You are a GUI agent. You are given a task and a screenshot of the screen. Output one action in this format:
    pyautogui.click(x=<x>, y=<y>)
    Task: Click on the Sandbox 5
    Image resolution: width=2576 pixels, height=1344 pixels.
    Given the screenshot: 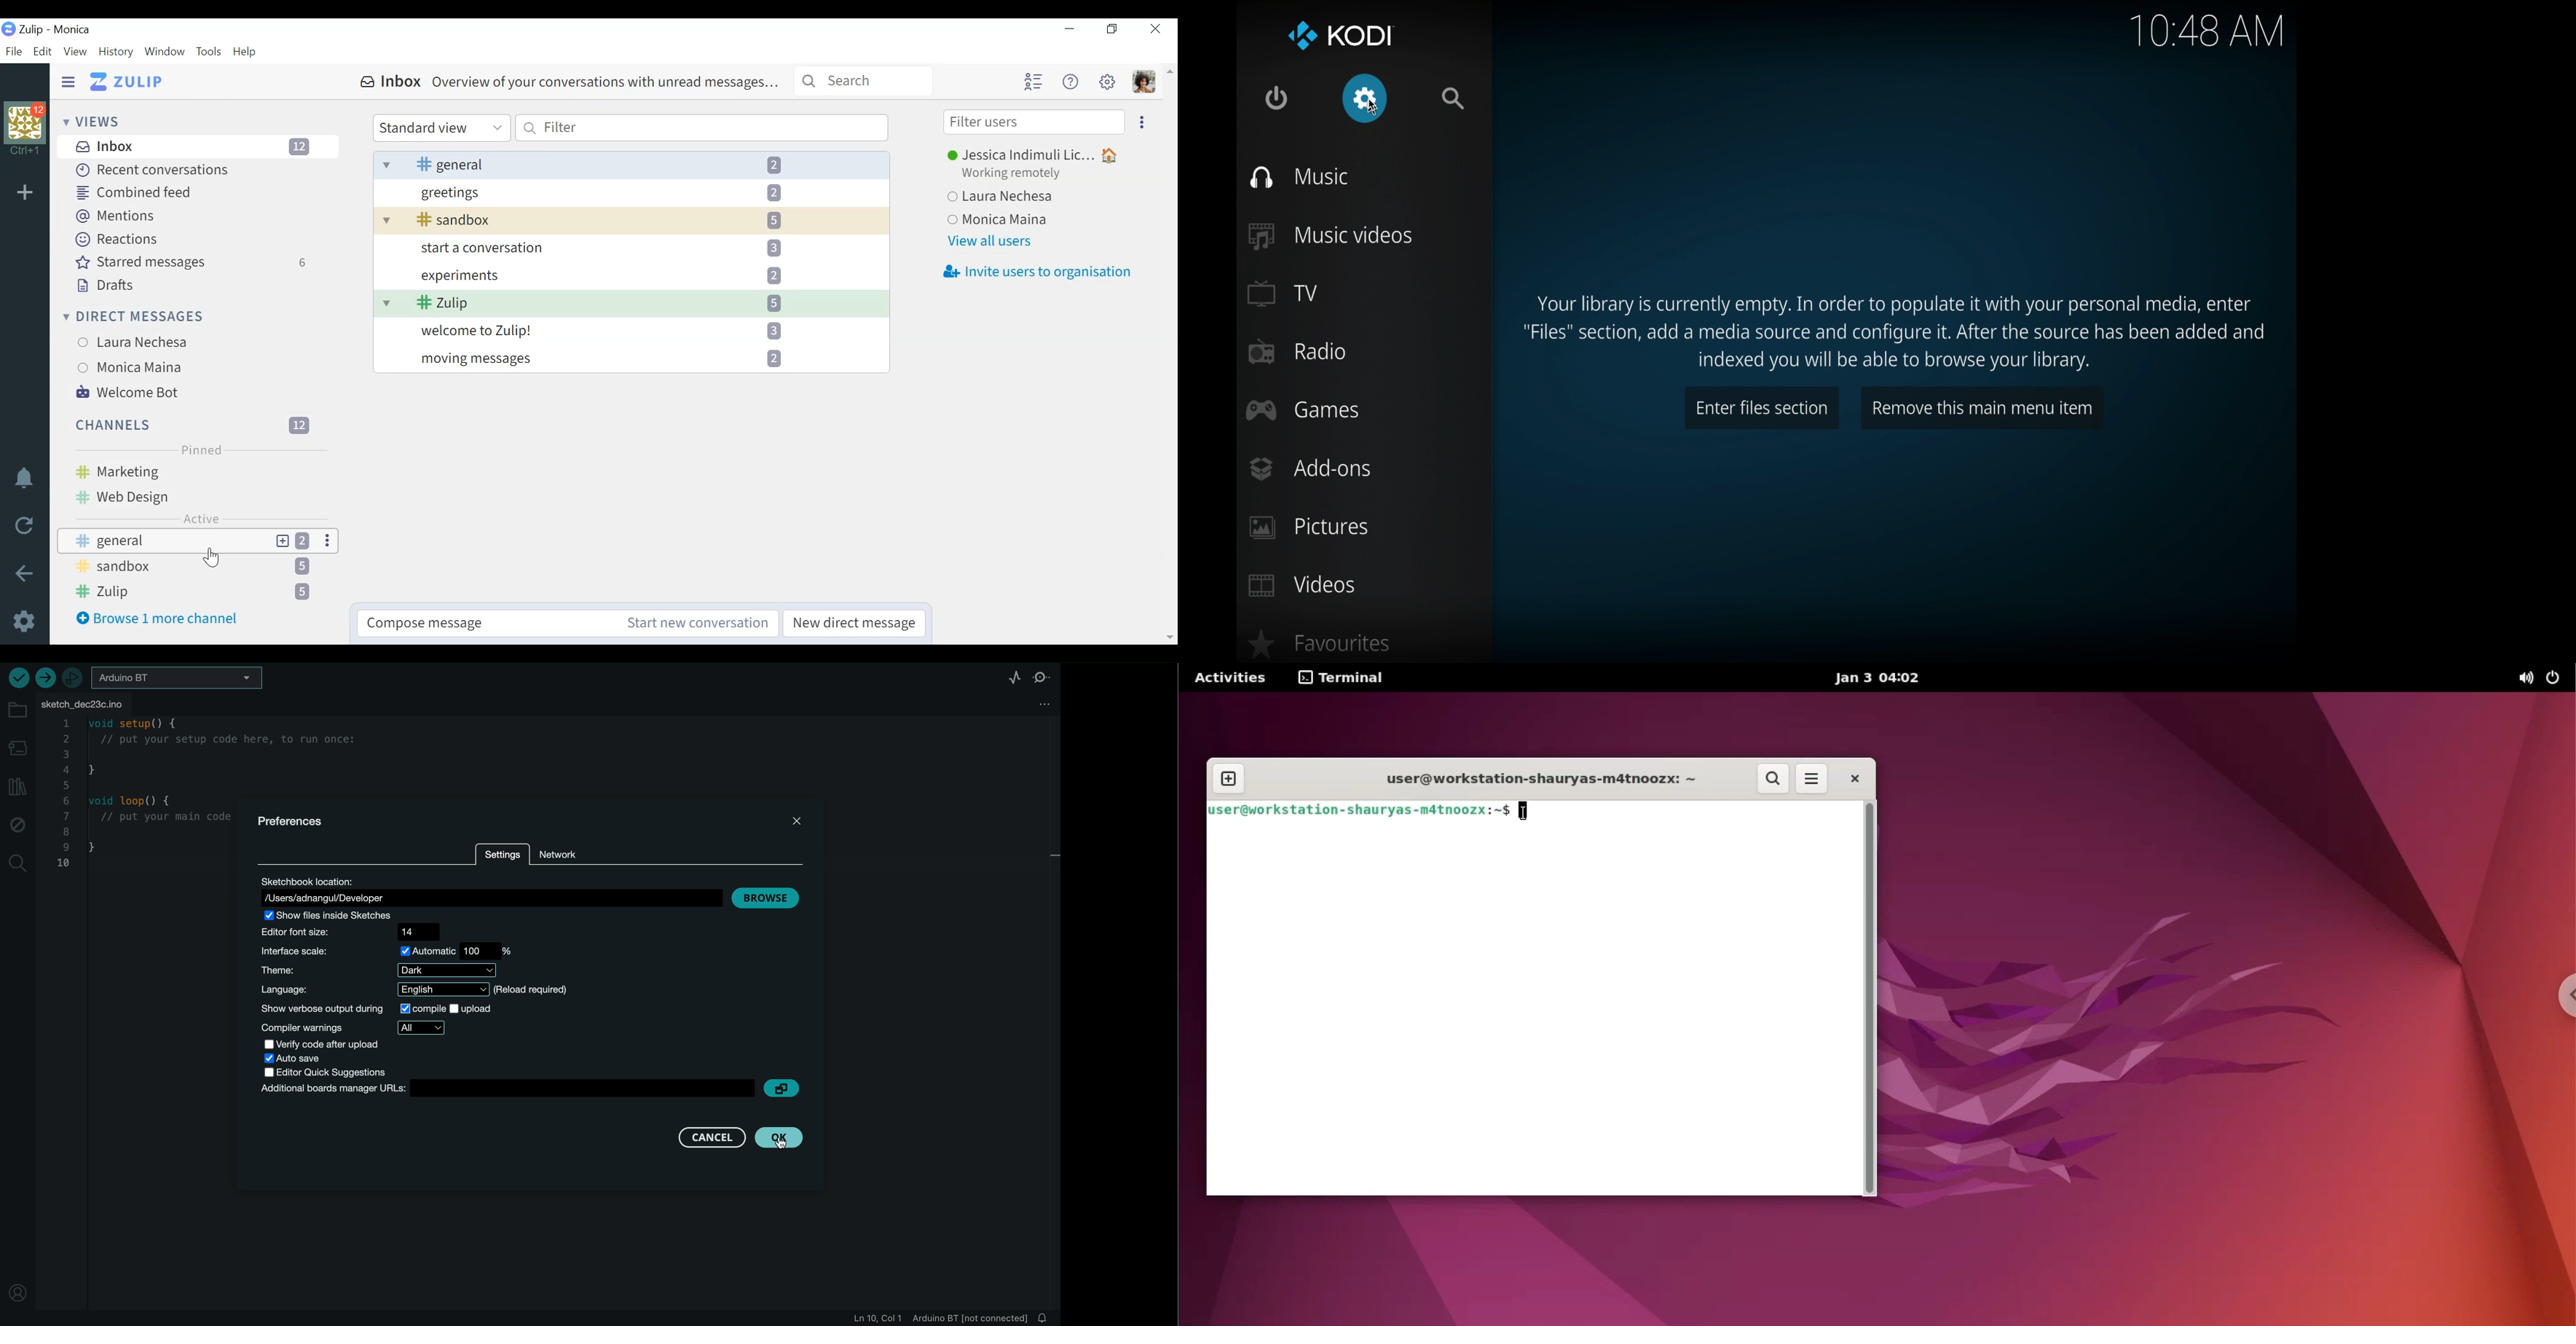 What is the action you would take?
    pyautogui.click(x=631, y=220)
    